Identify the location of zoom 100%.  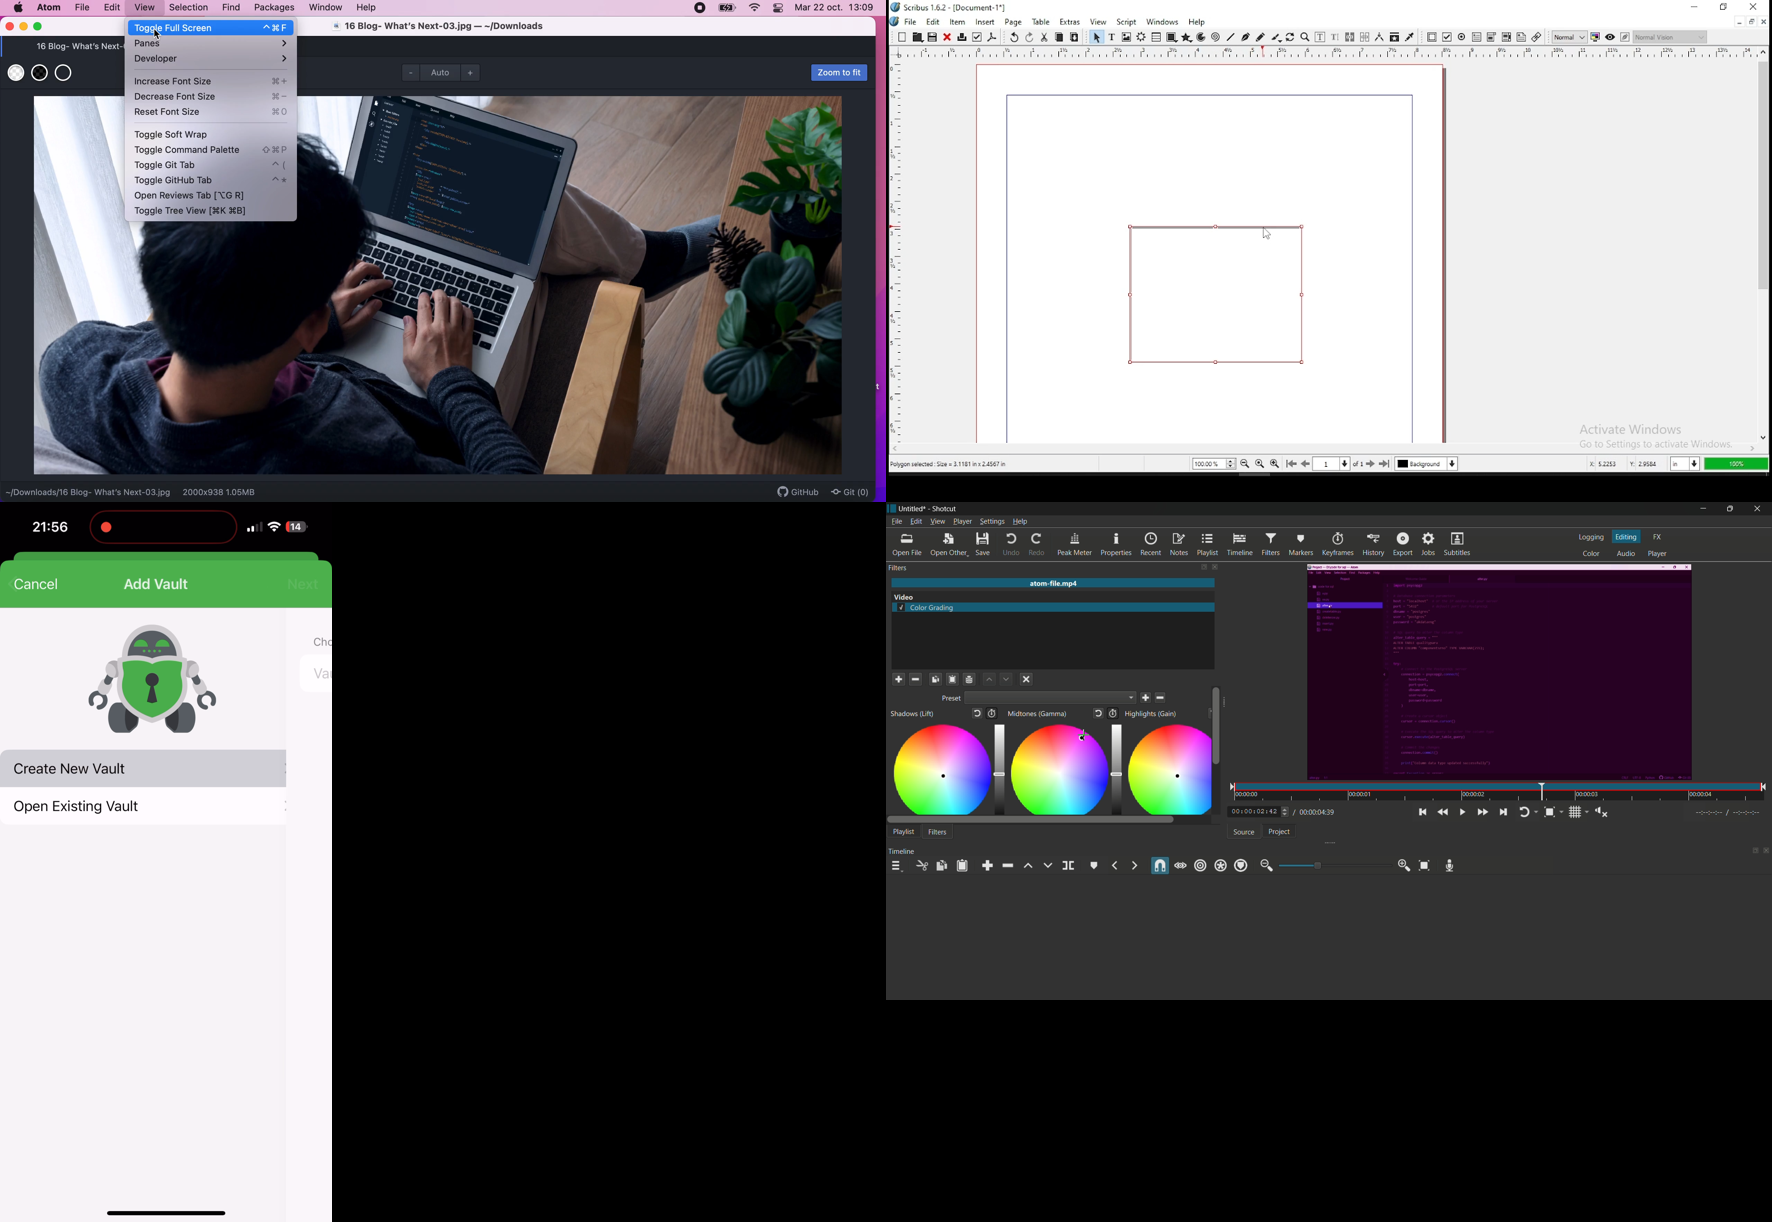
(1214, 464).